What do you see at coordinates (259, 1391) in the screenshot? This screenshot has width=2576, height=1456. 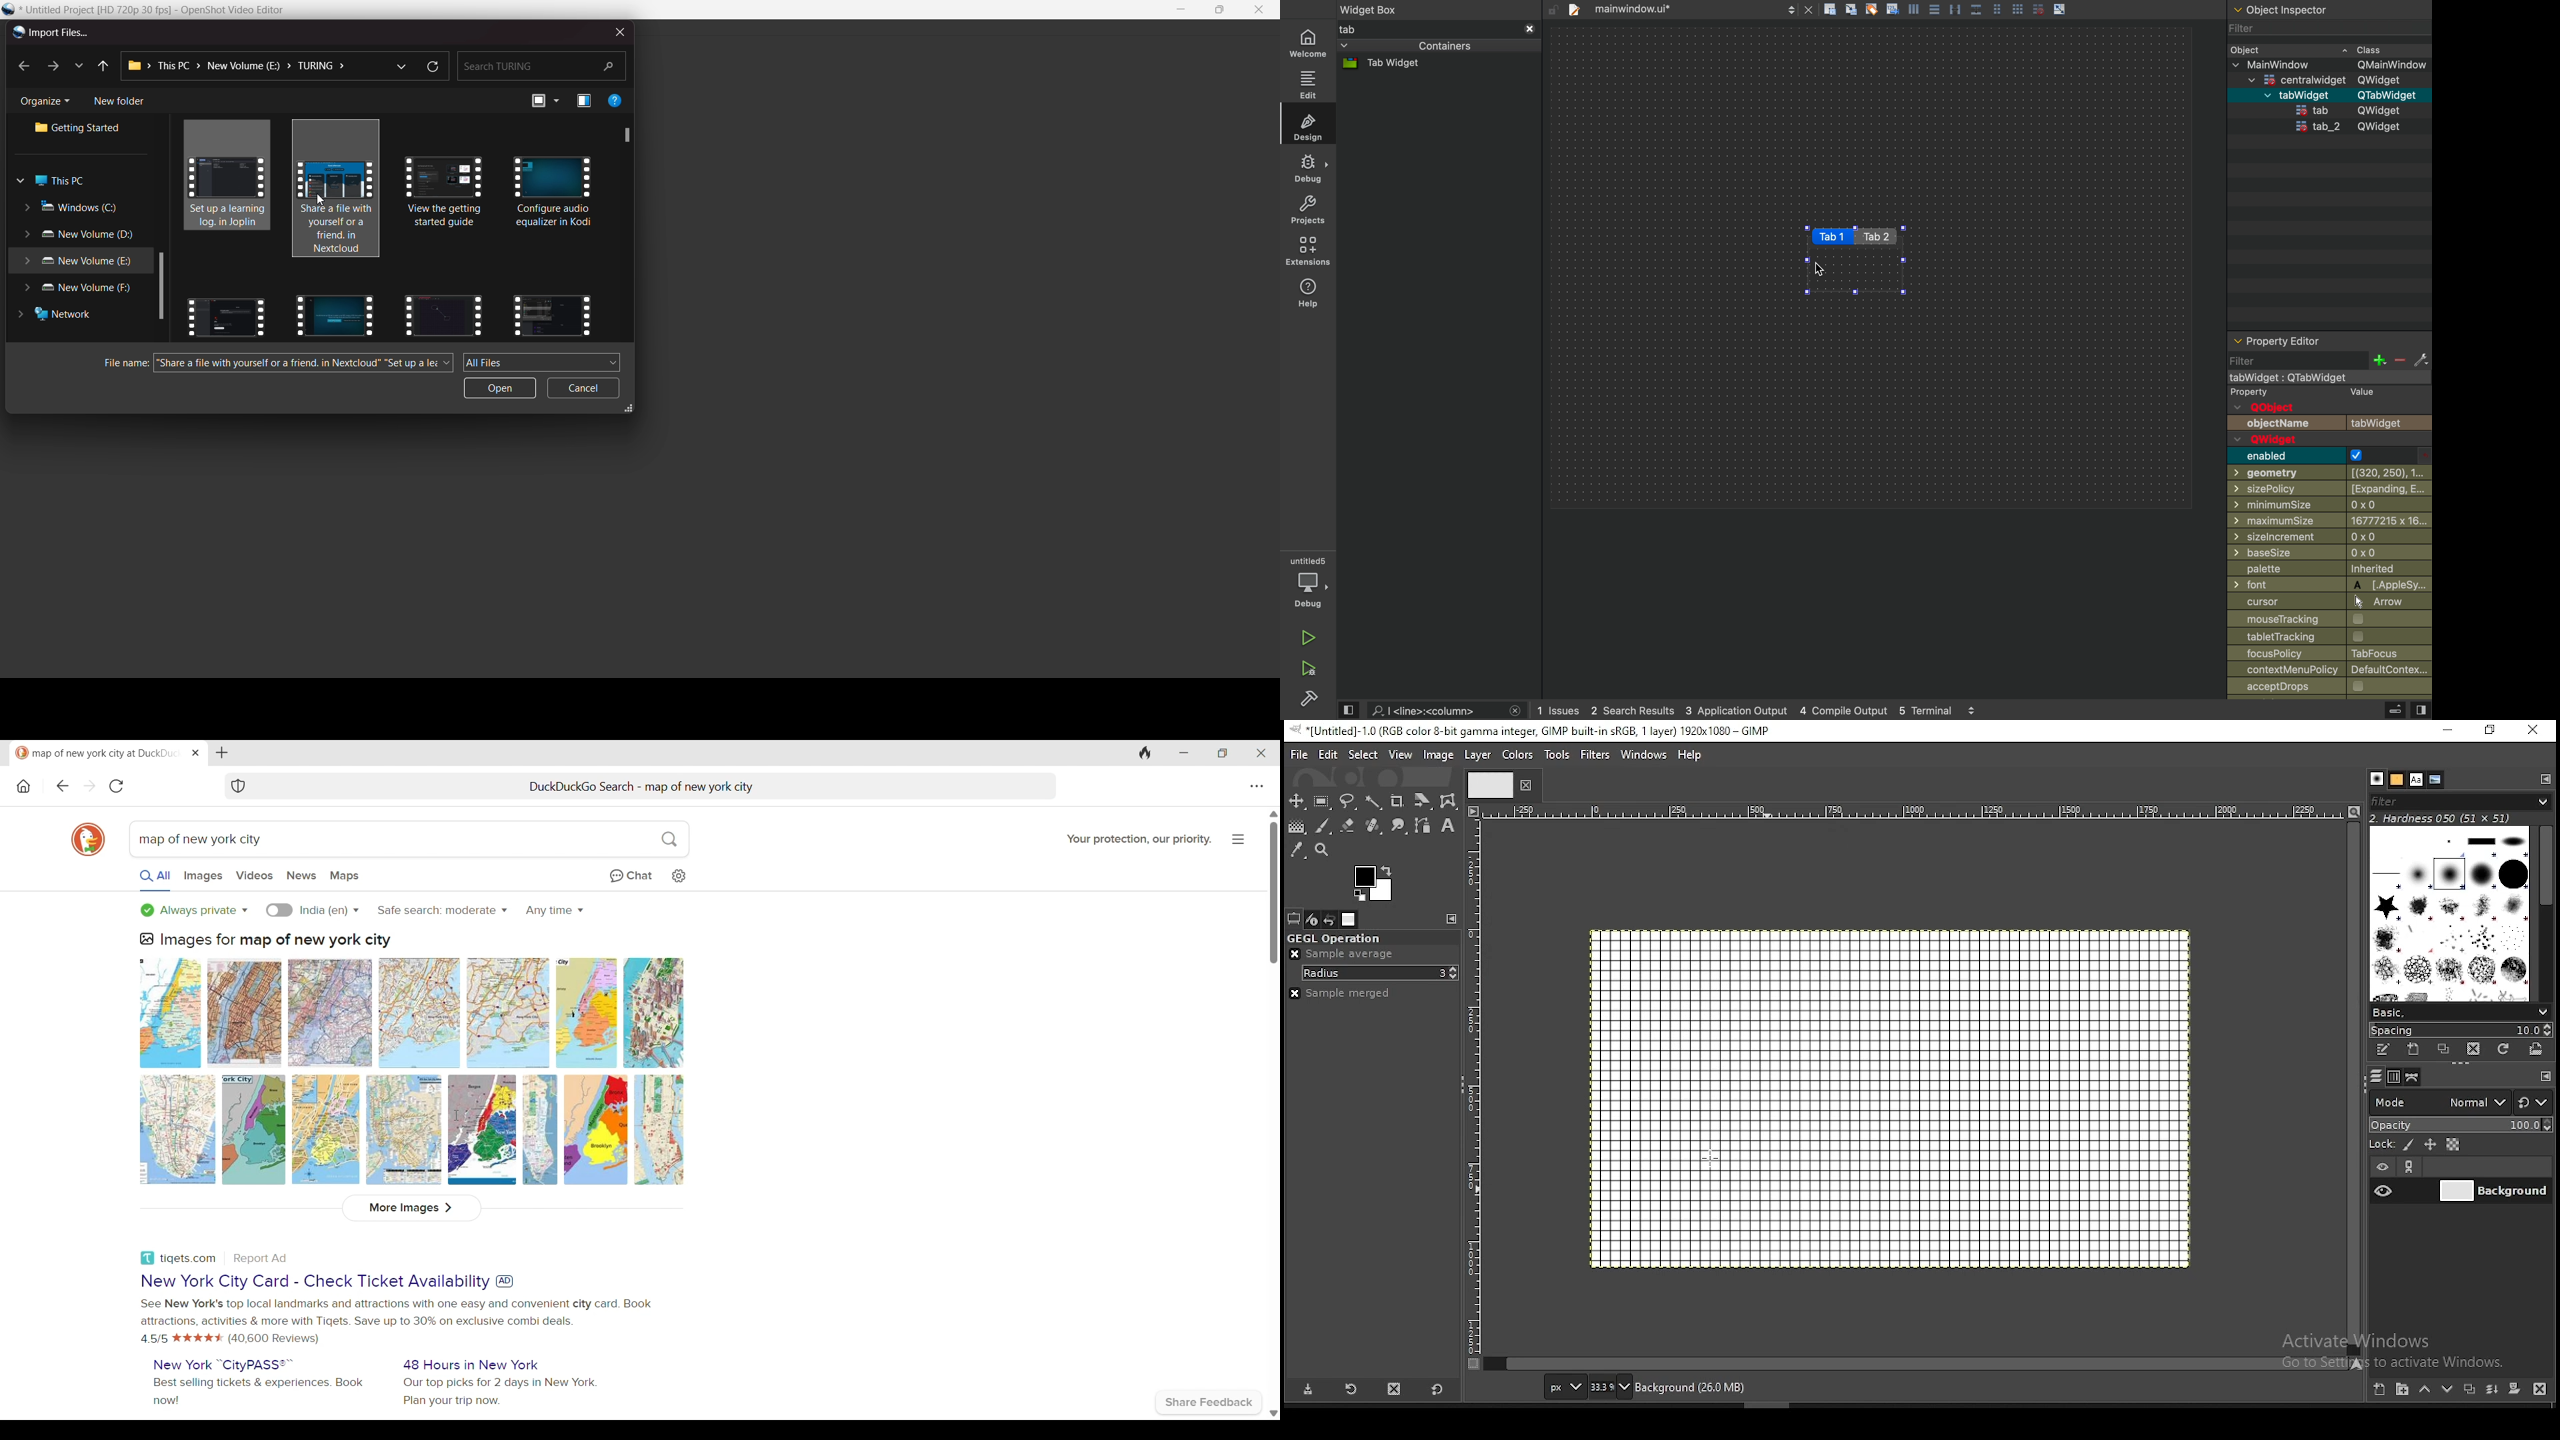 I see `Best selling tickets & experiences. Book
now!` at bounding box center [259, 1391].